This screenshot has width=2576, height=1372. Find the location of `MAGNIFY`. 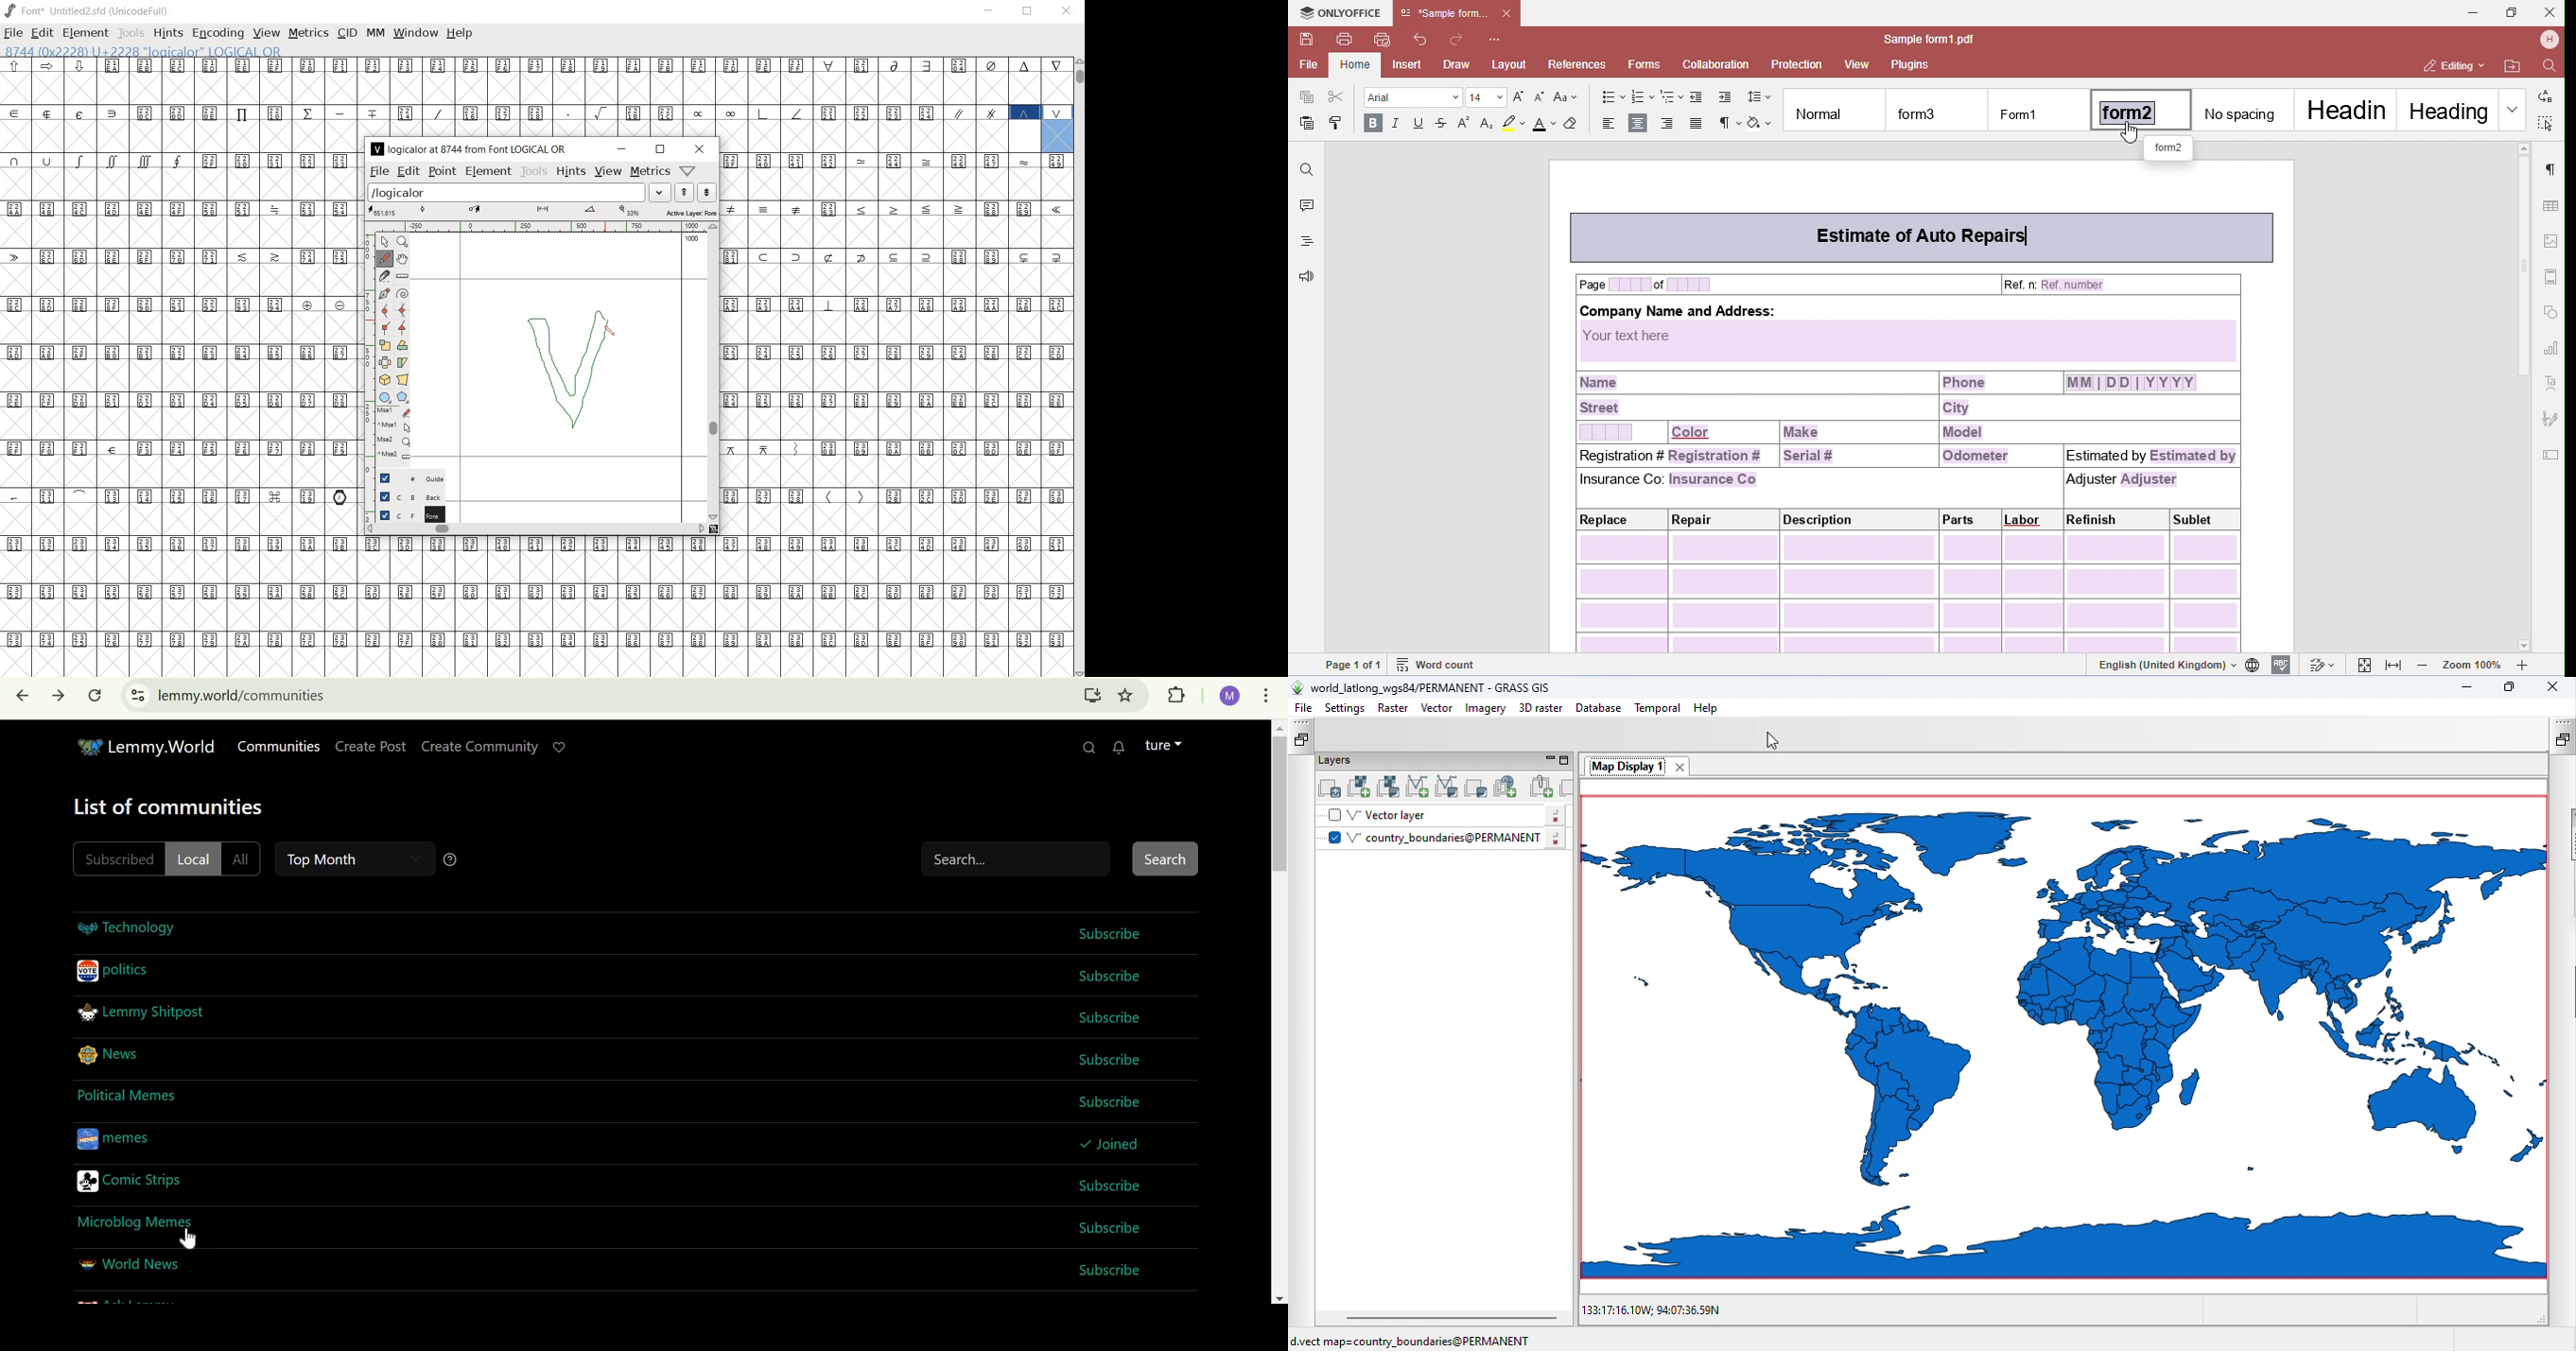

MAGNIFY is located at coordinates (404, 242).